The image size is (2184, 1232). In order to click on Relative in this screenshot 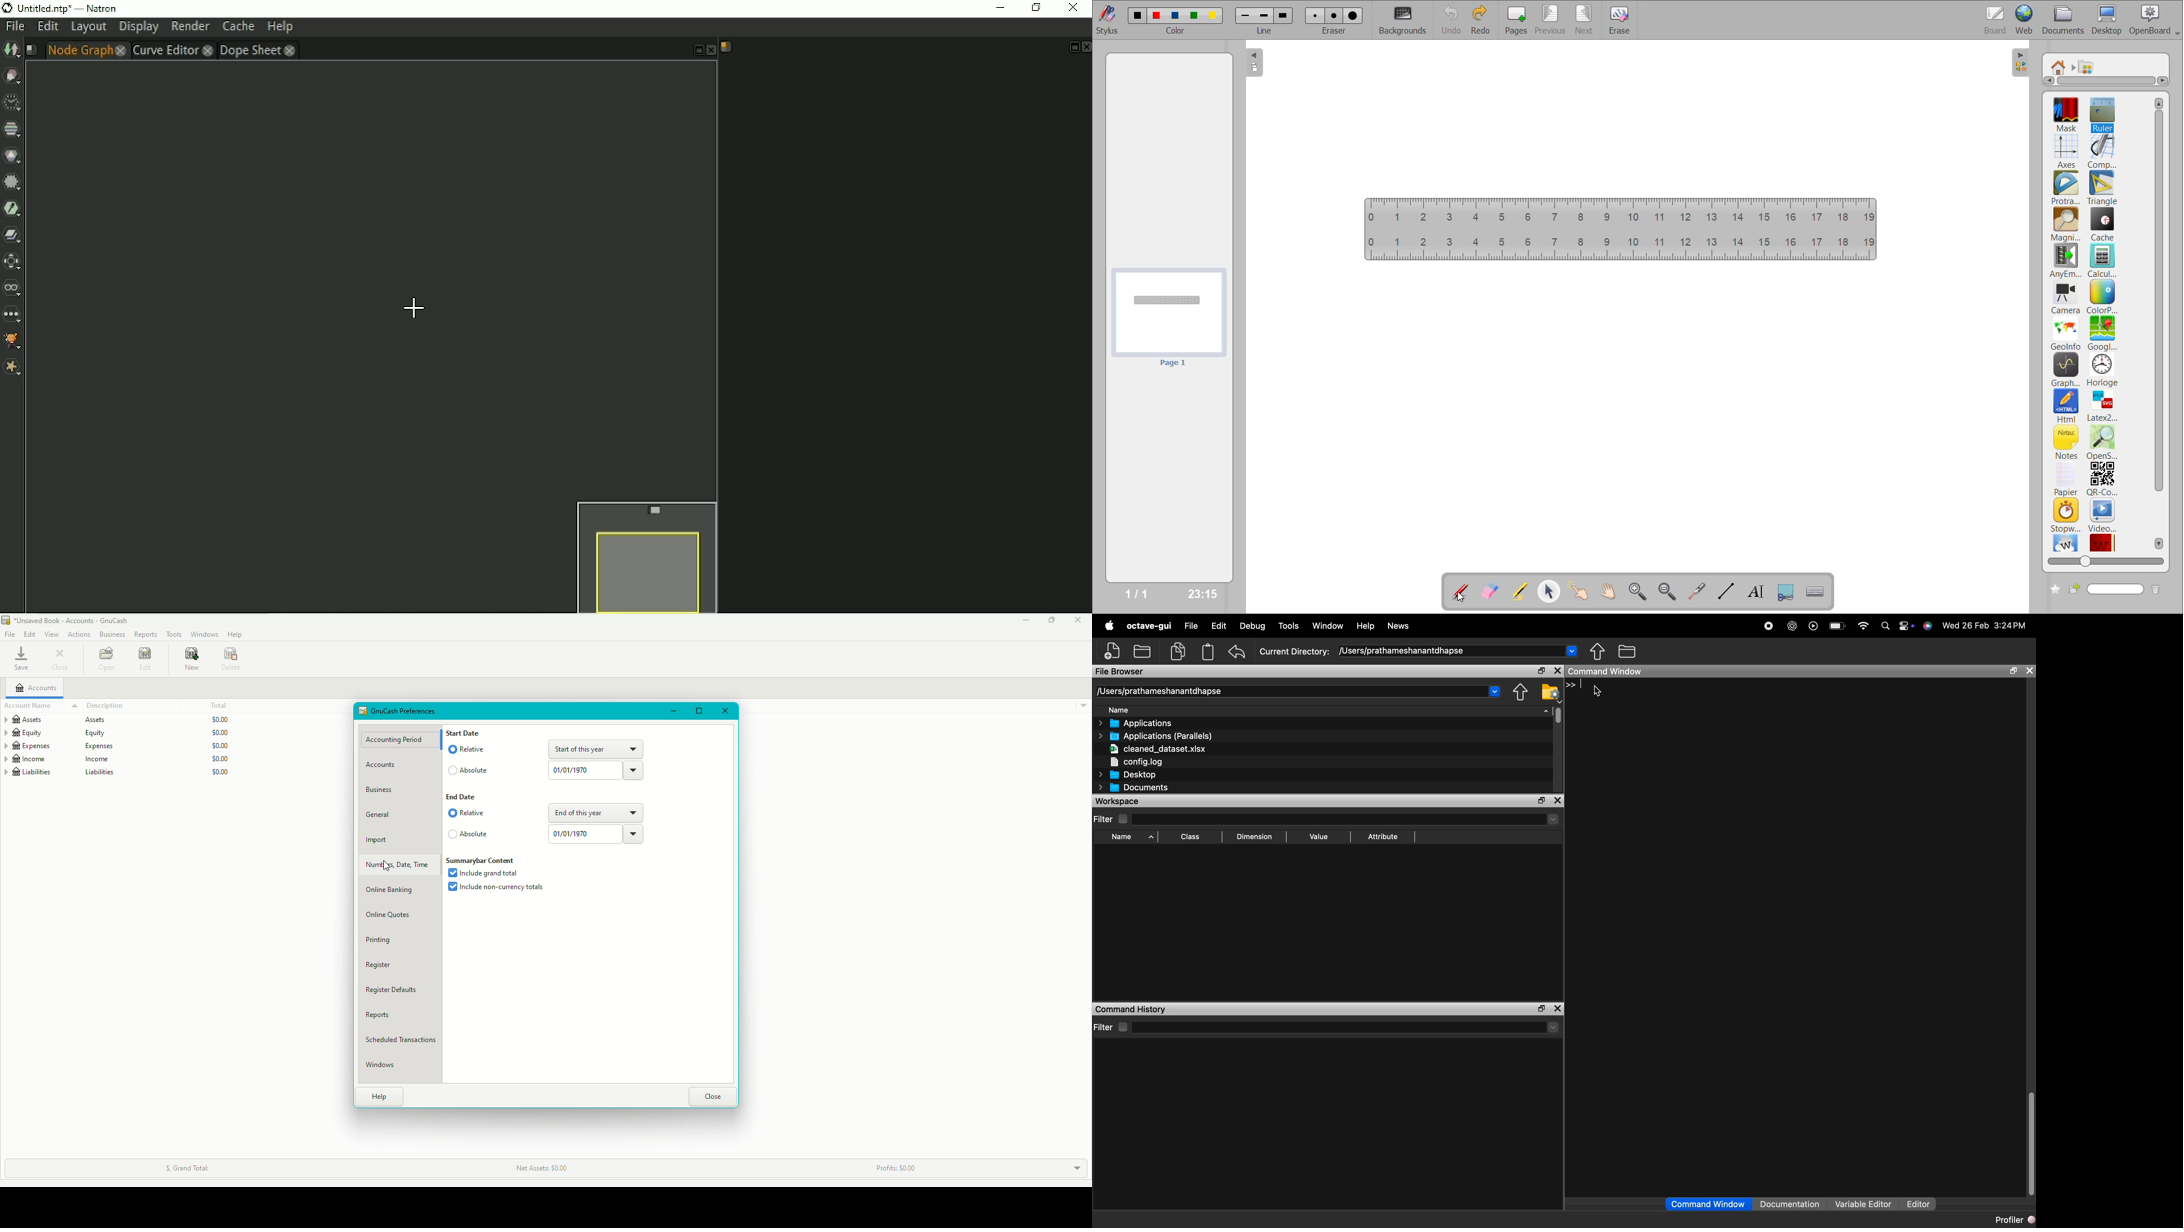, I will do `click(469, 749)`.